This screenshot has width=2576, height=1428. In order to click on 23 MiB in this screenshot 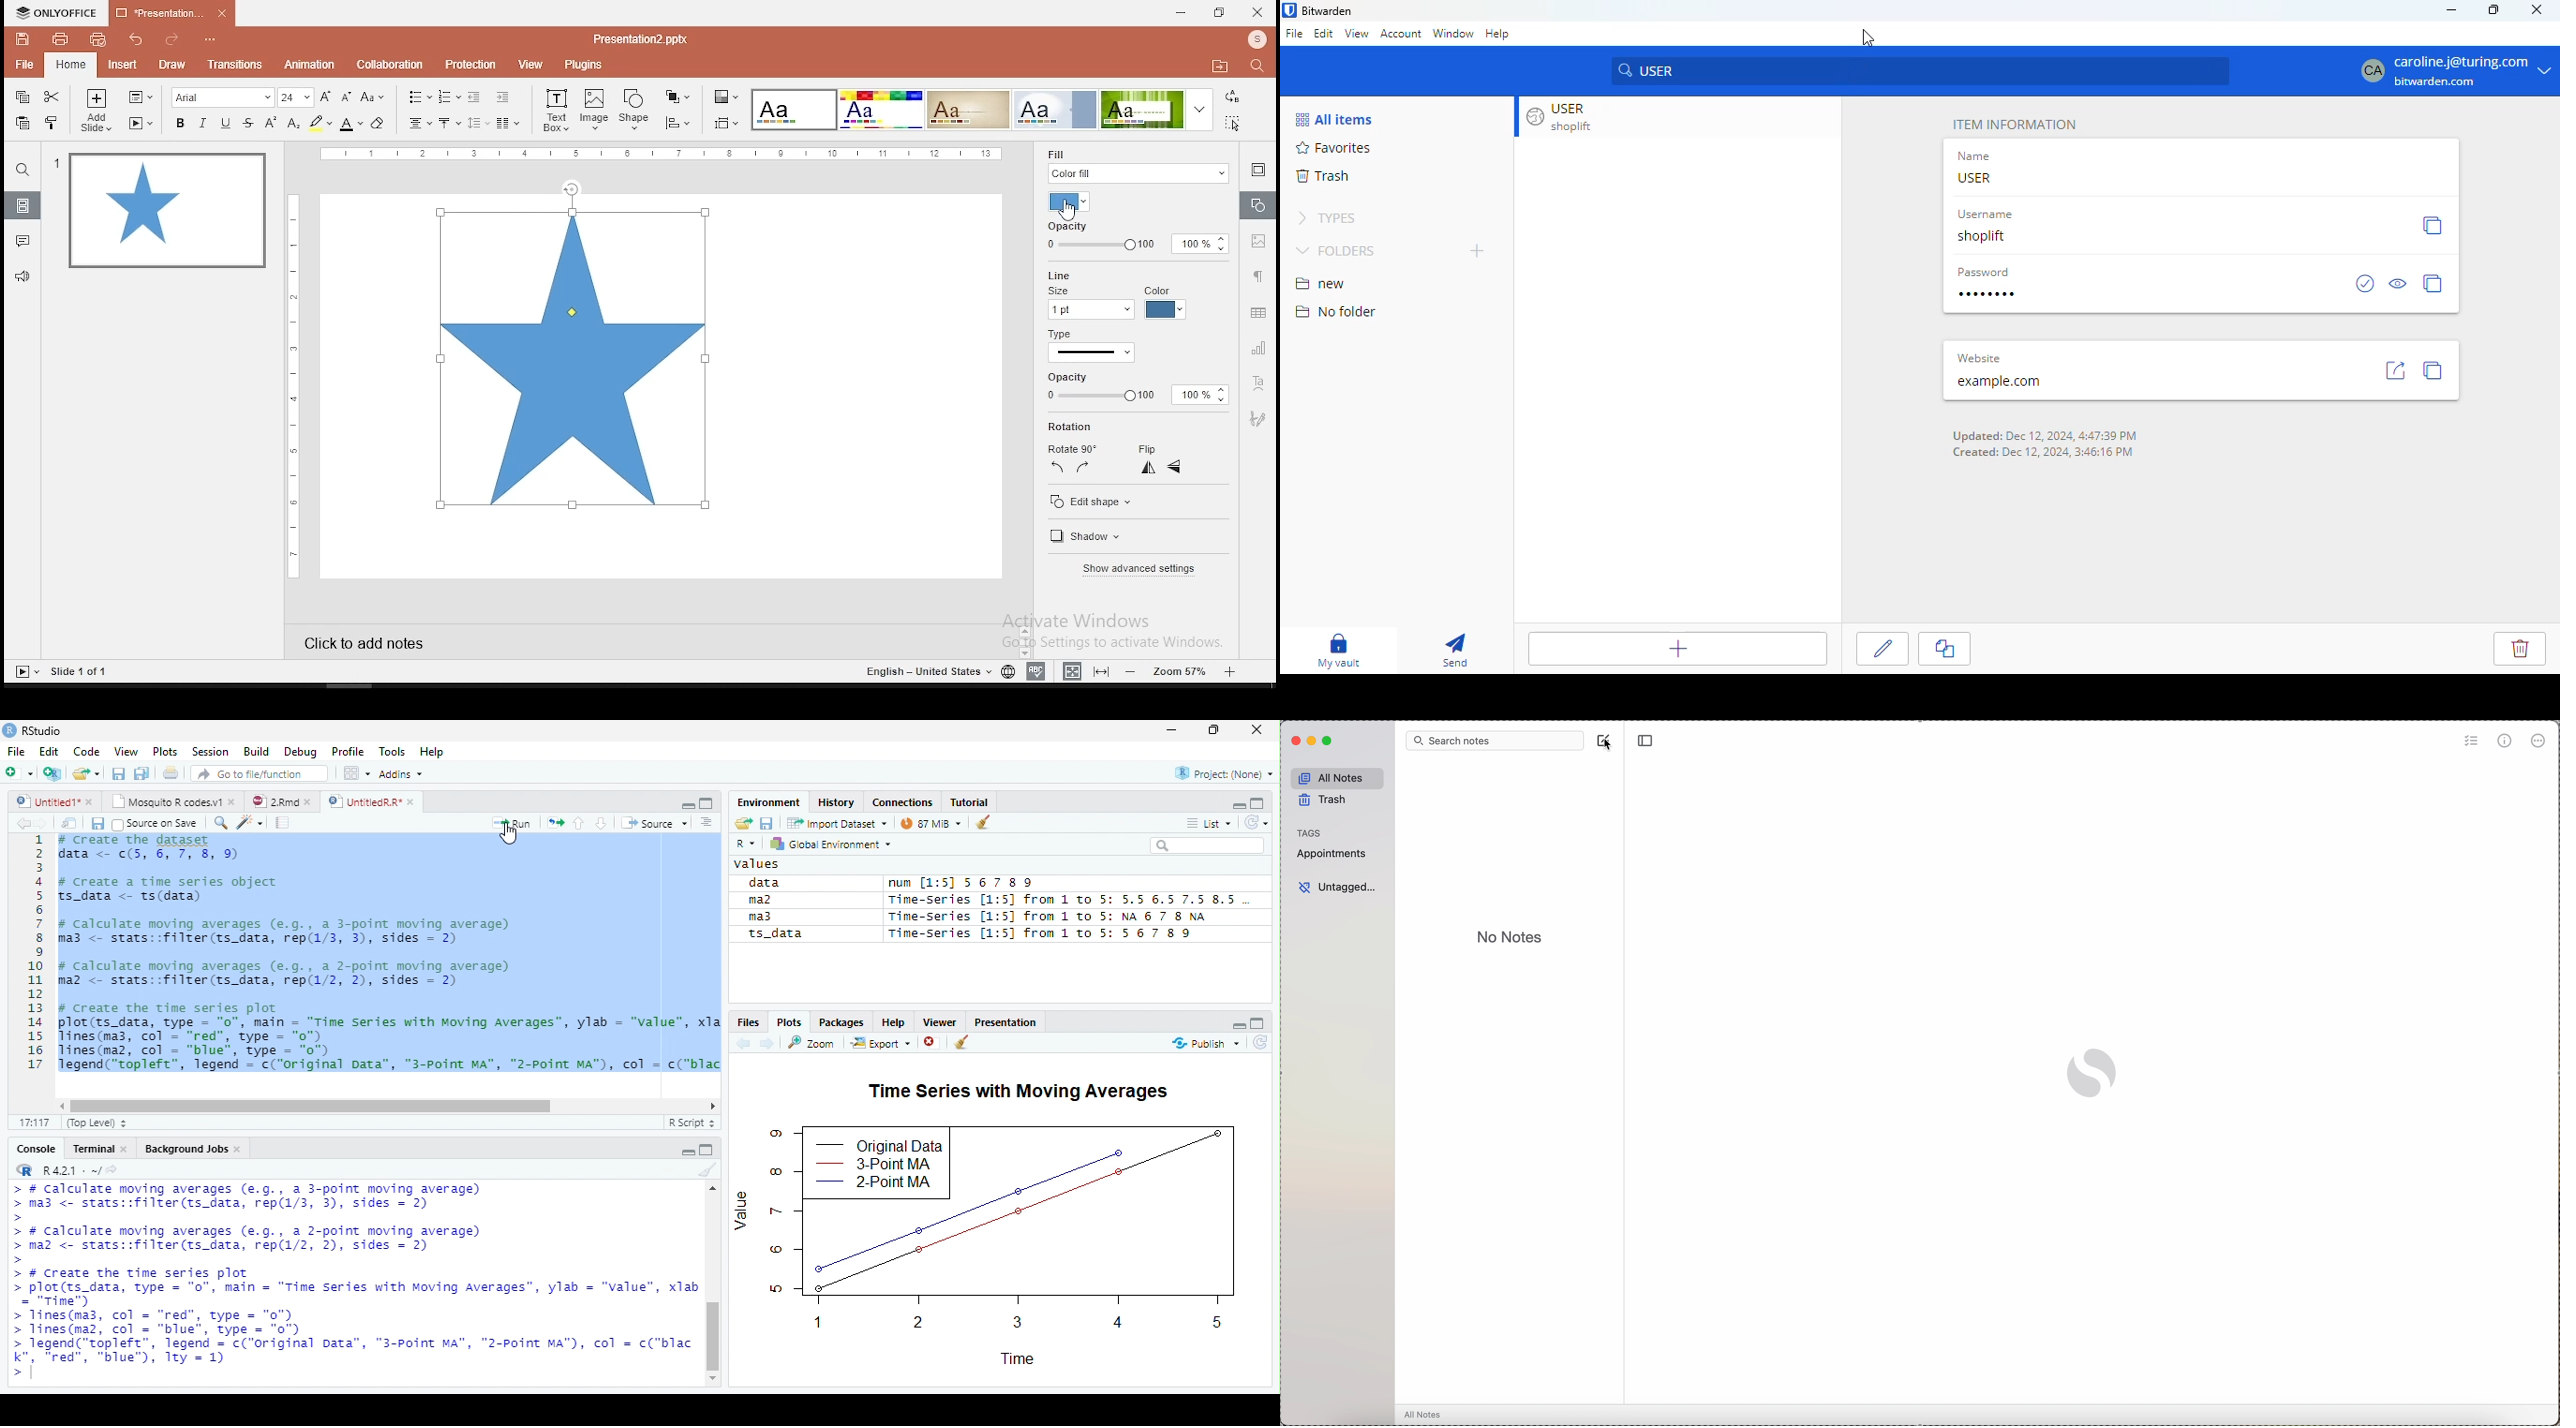, I will do `click(930, 823)`.